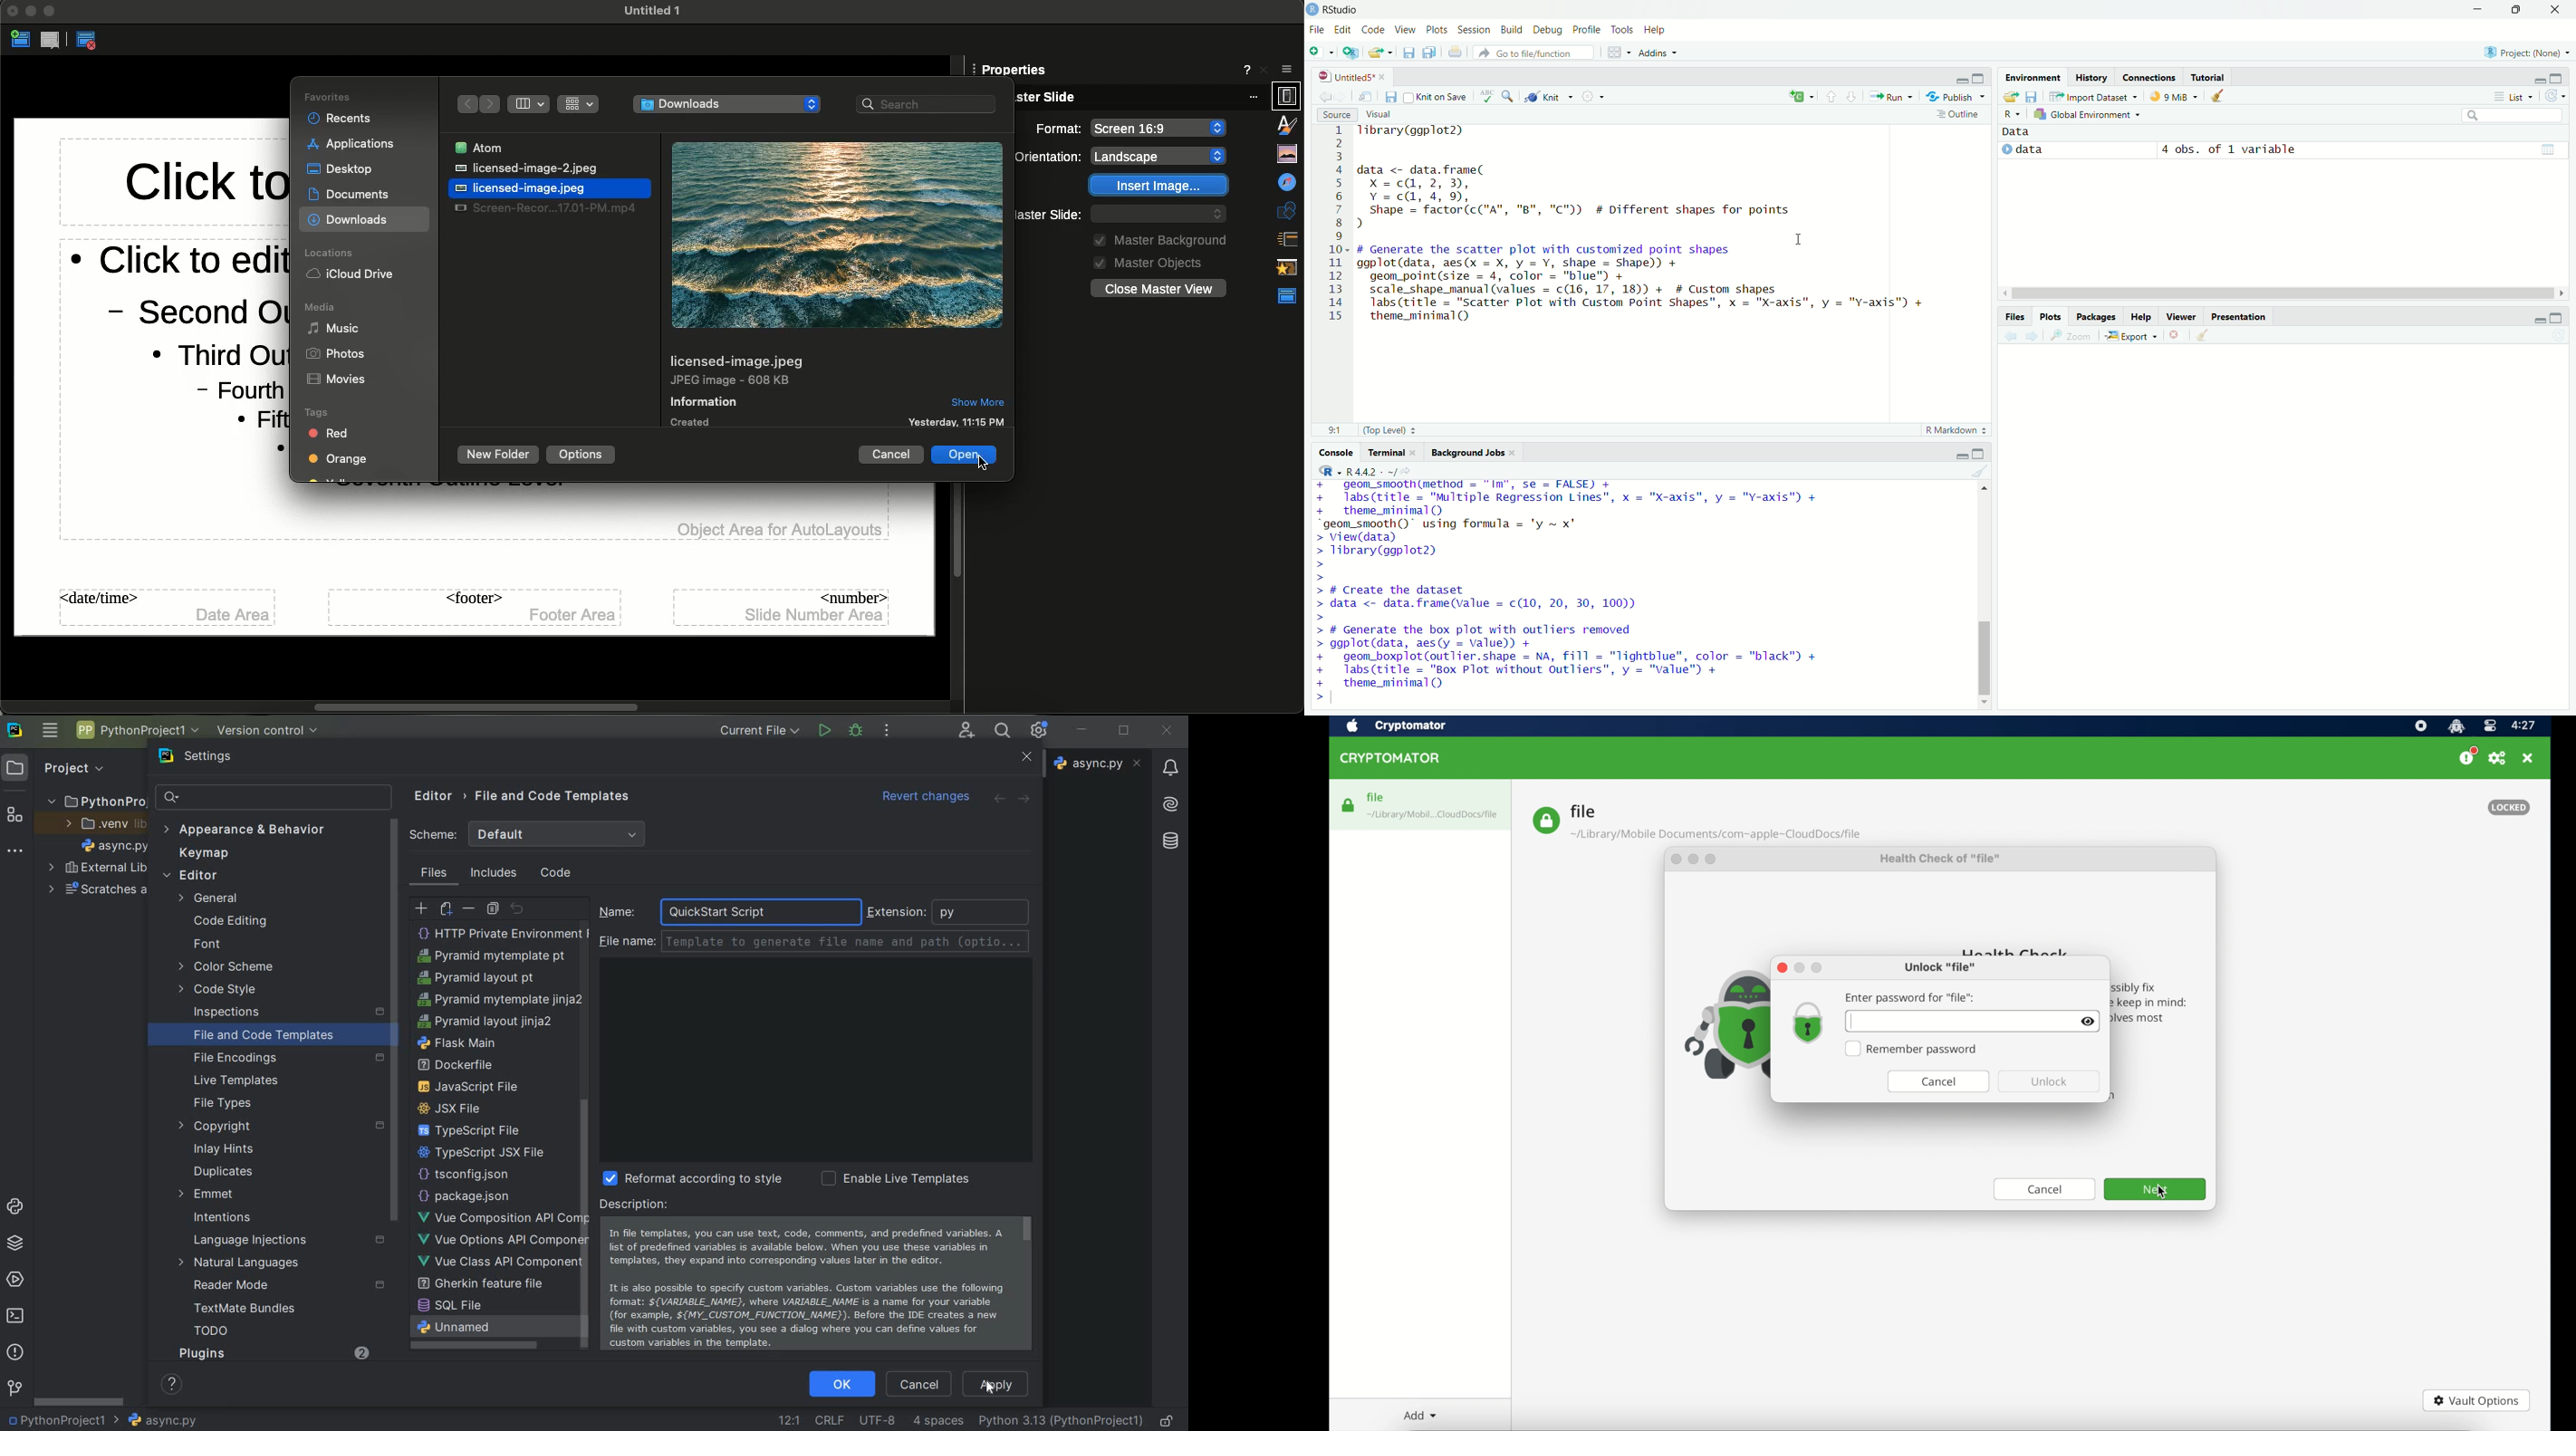  I want to click on minimize, so click(1961, 455).